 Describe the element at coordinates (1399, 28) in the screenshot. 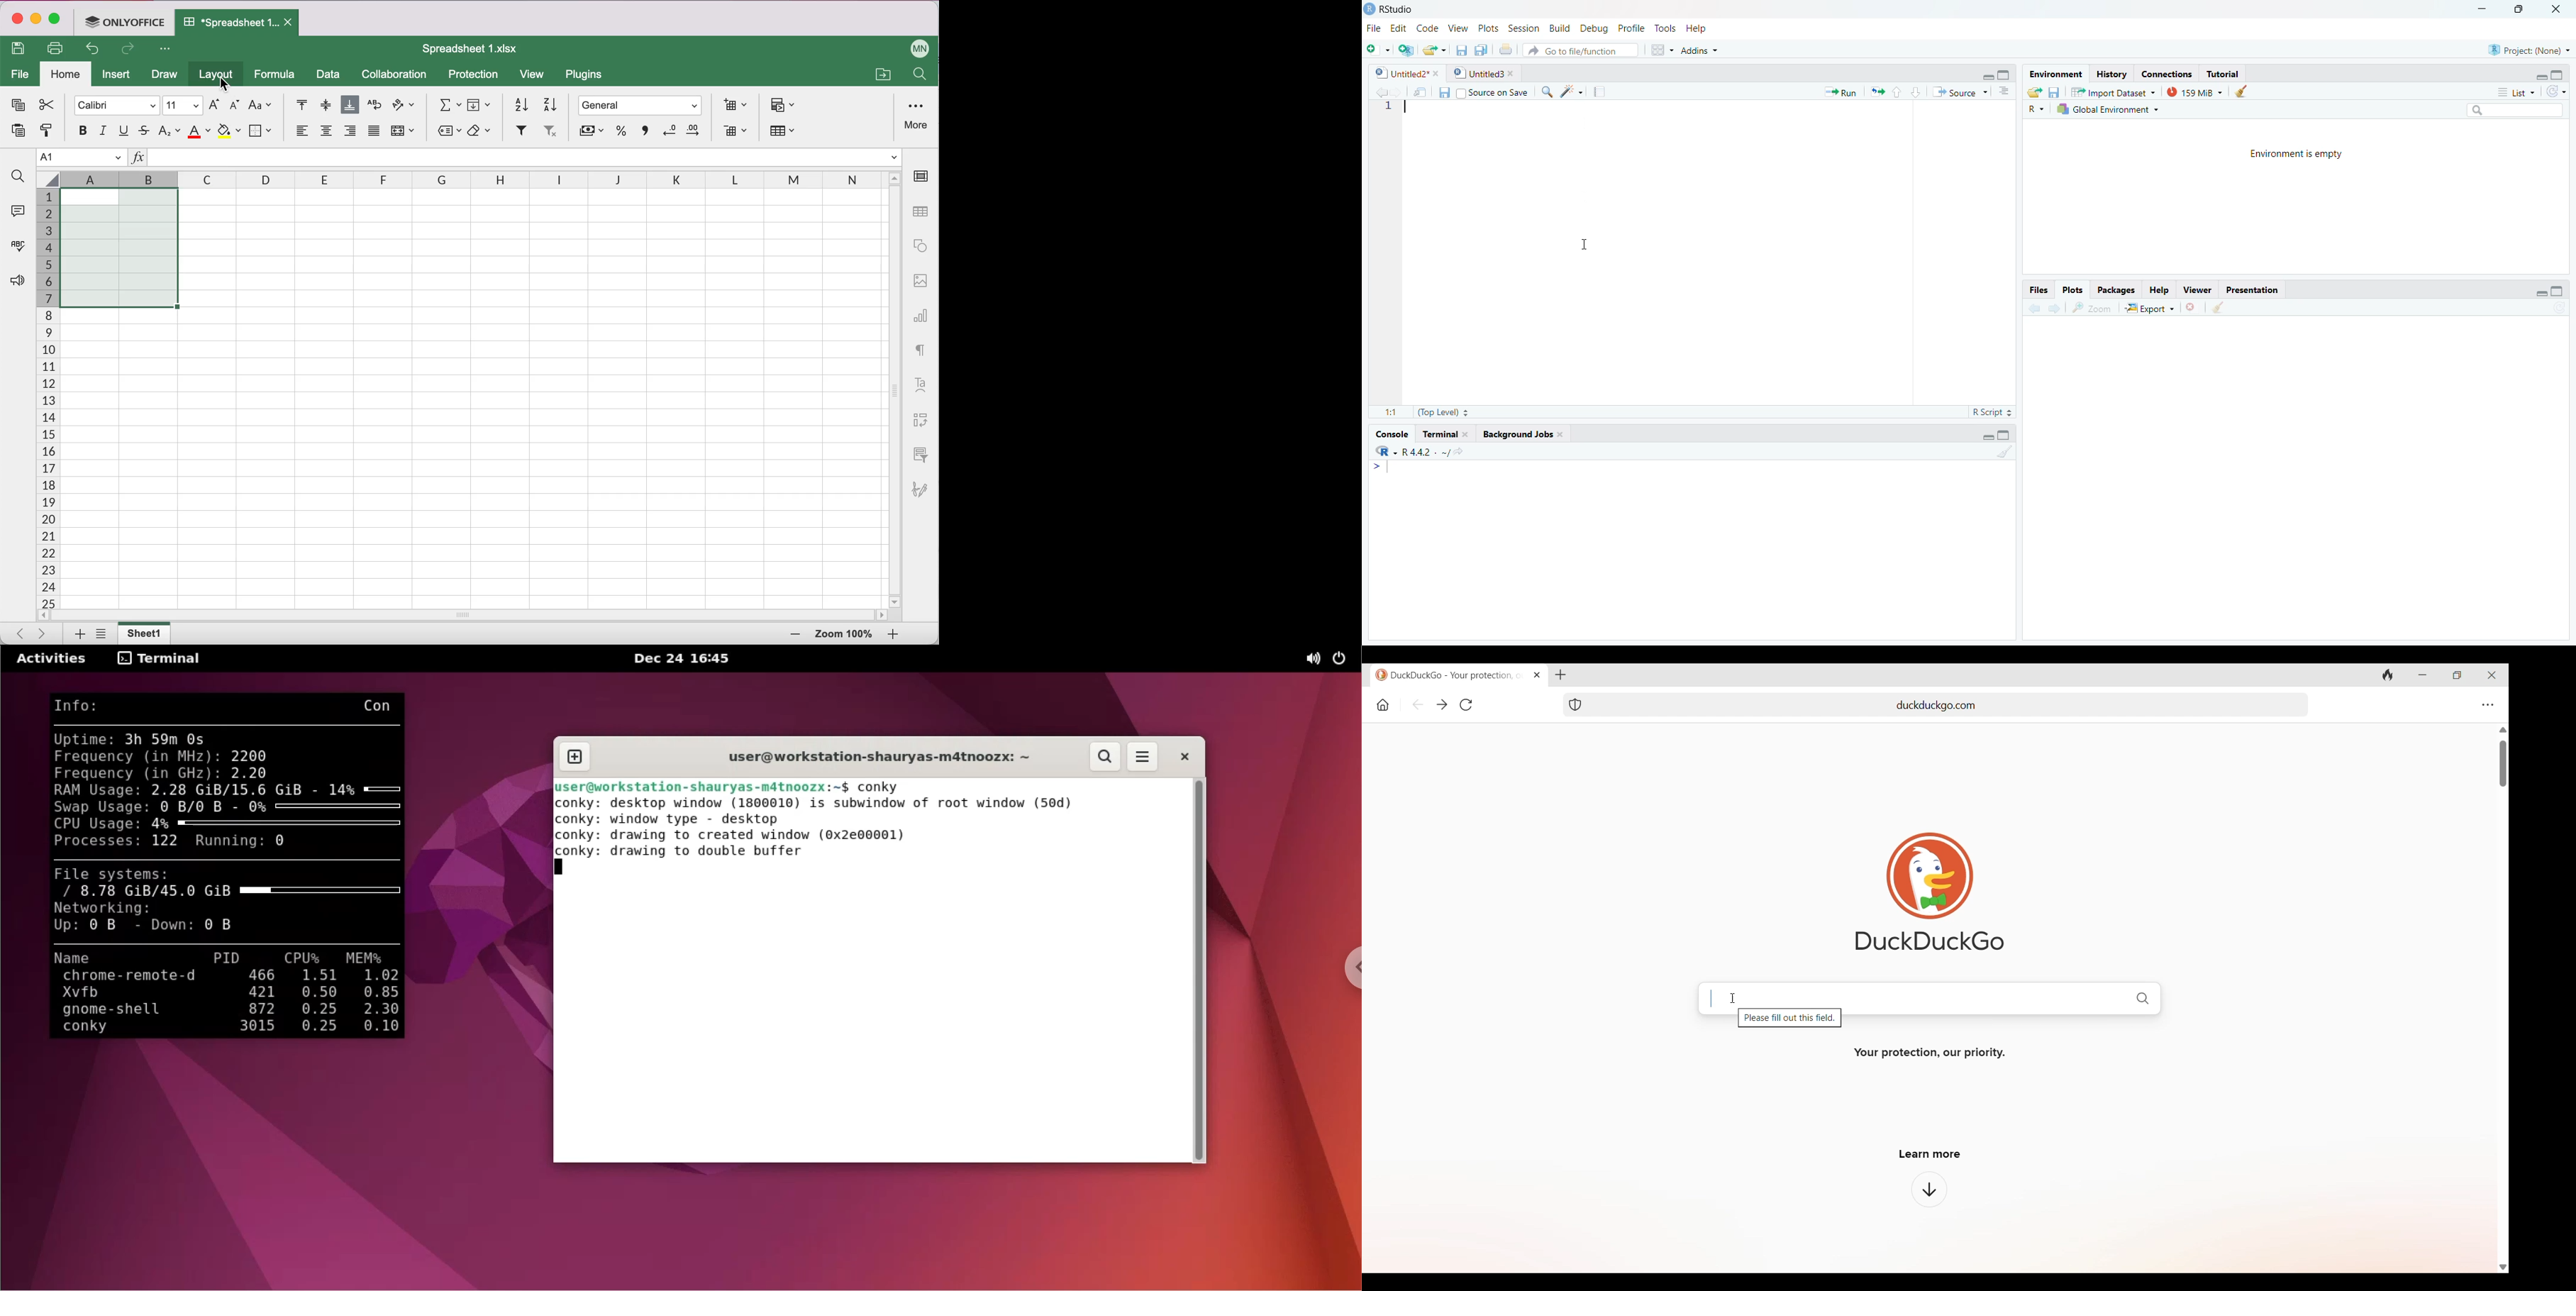

I see `Edit` at that location.